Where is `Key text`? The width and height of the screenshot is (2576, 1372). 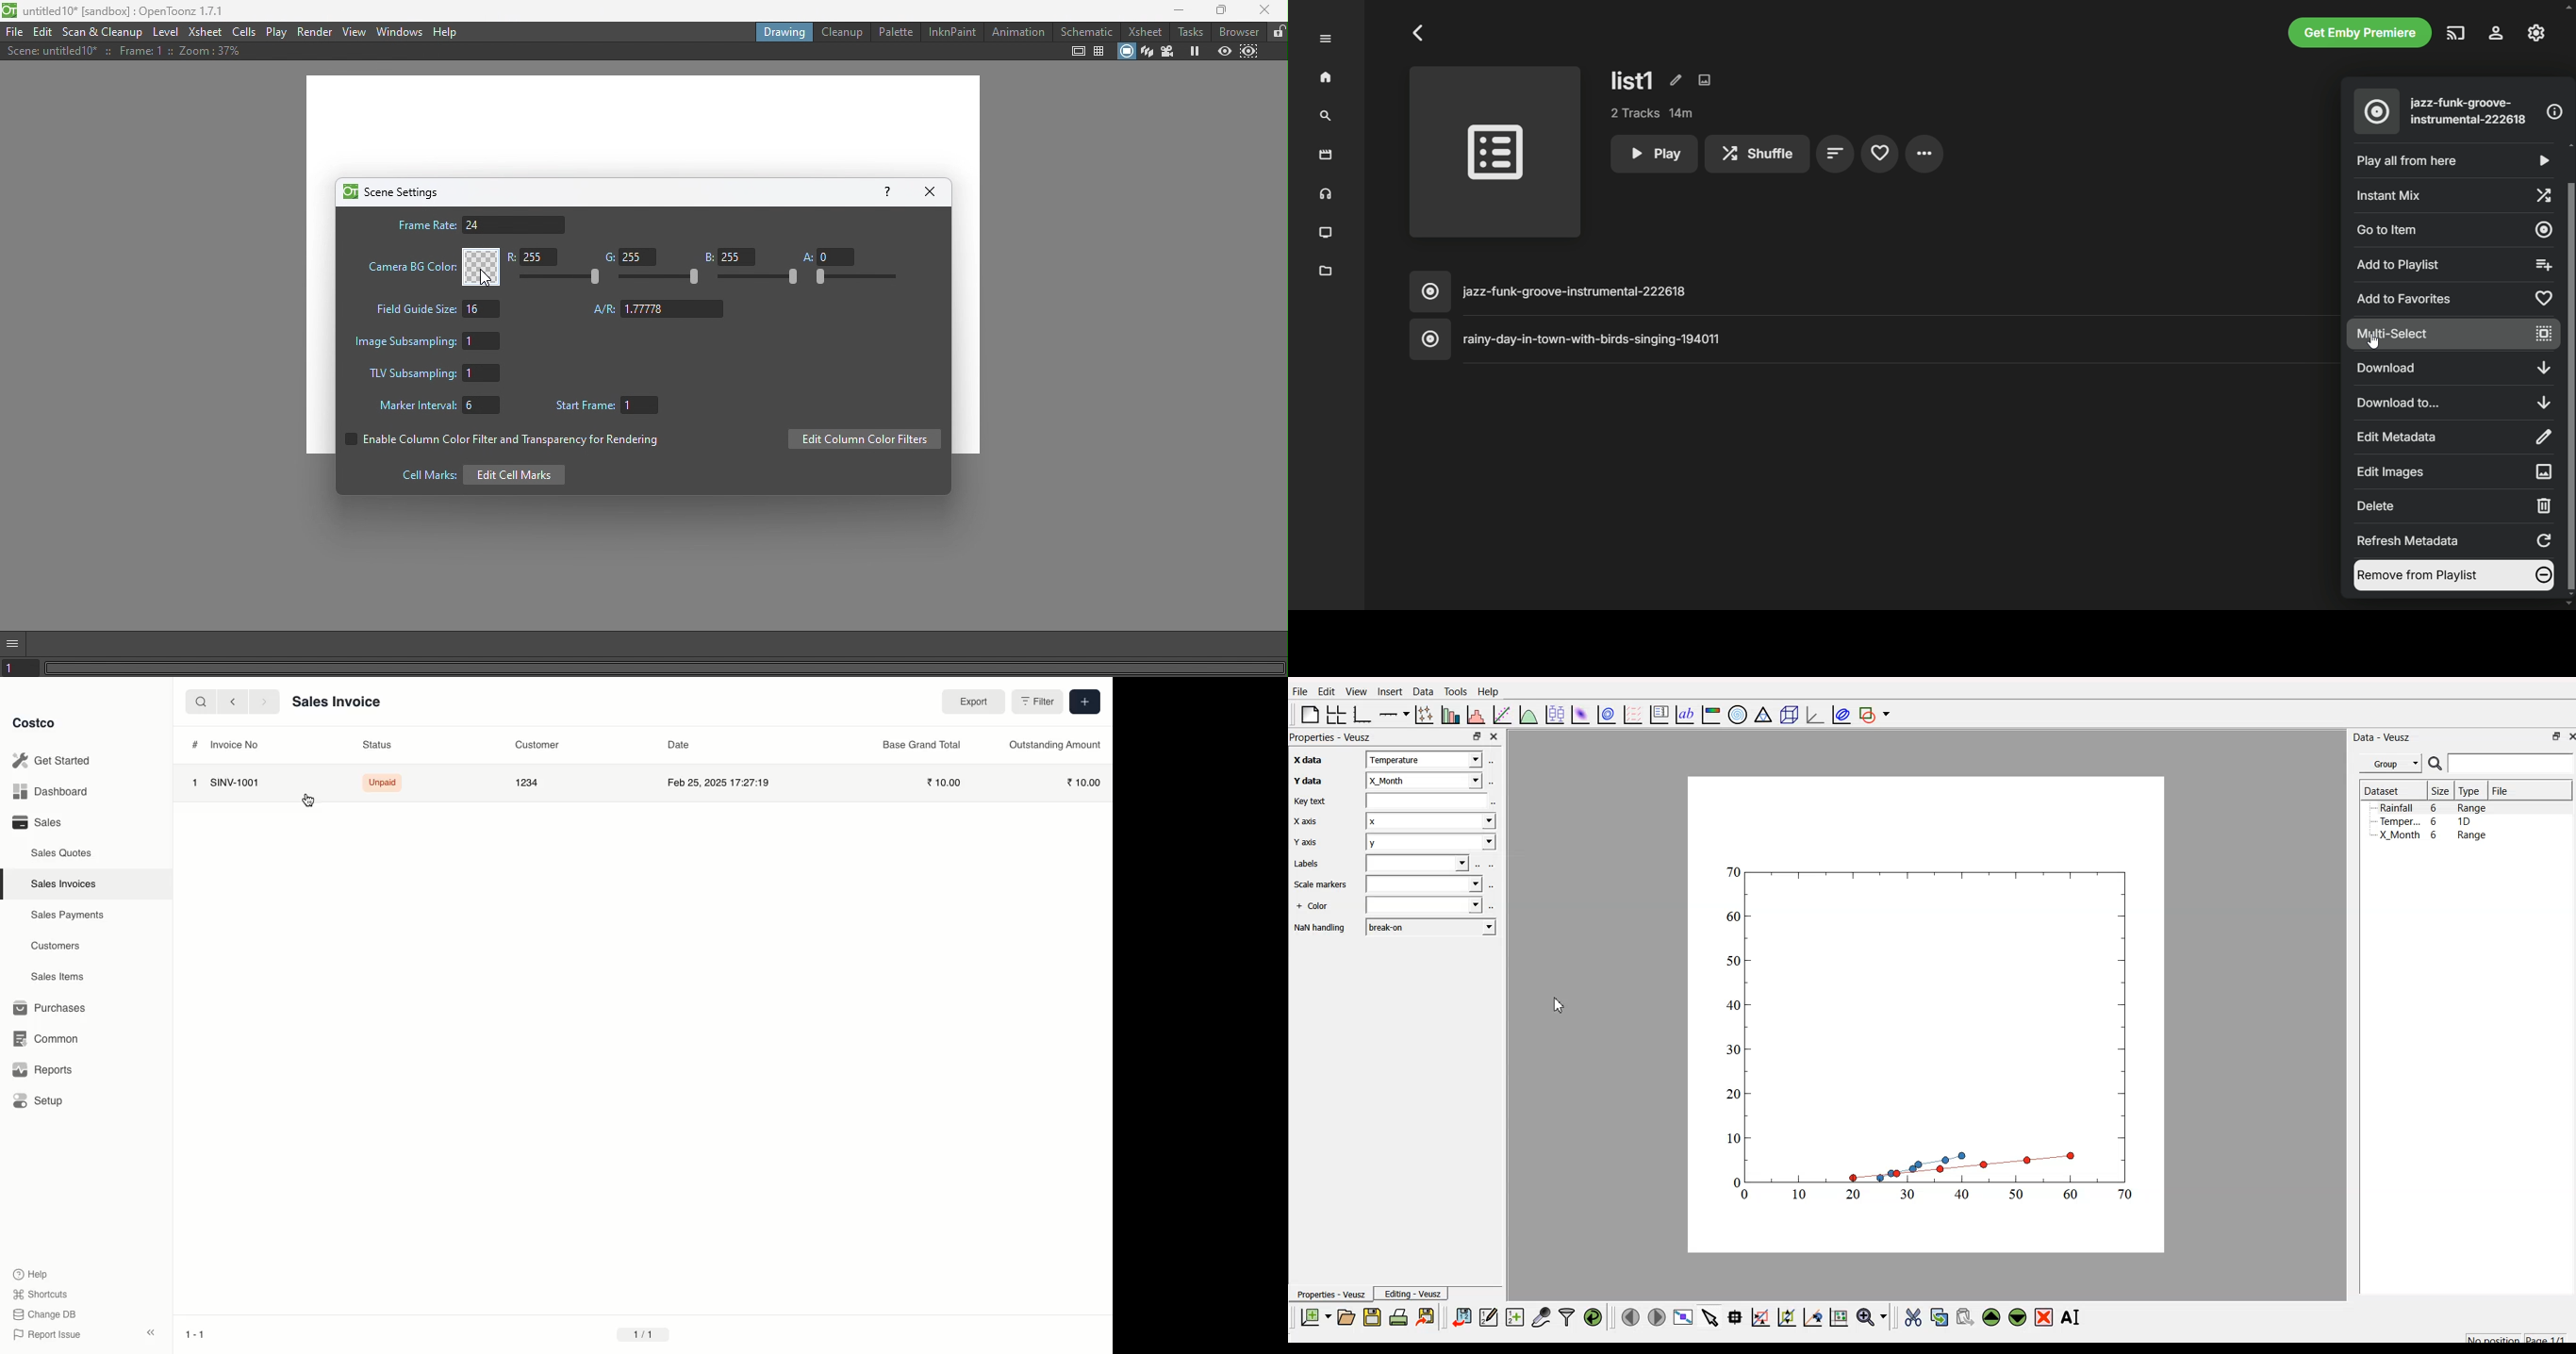
Key text is located at coordinates (1311, 801).